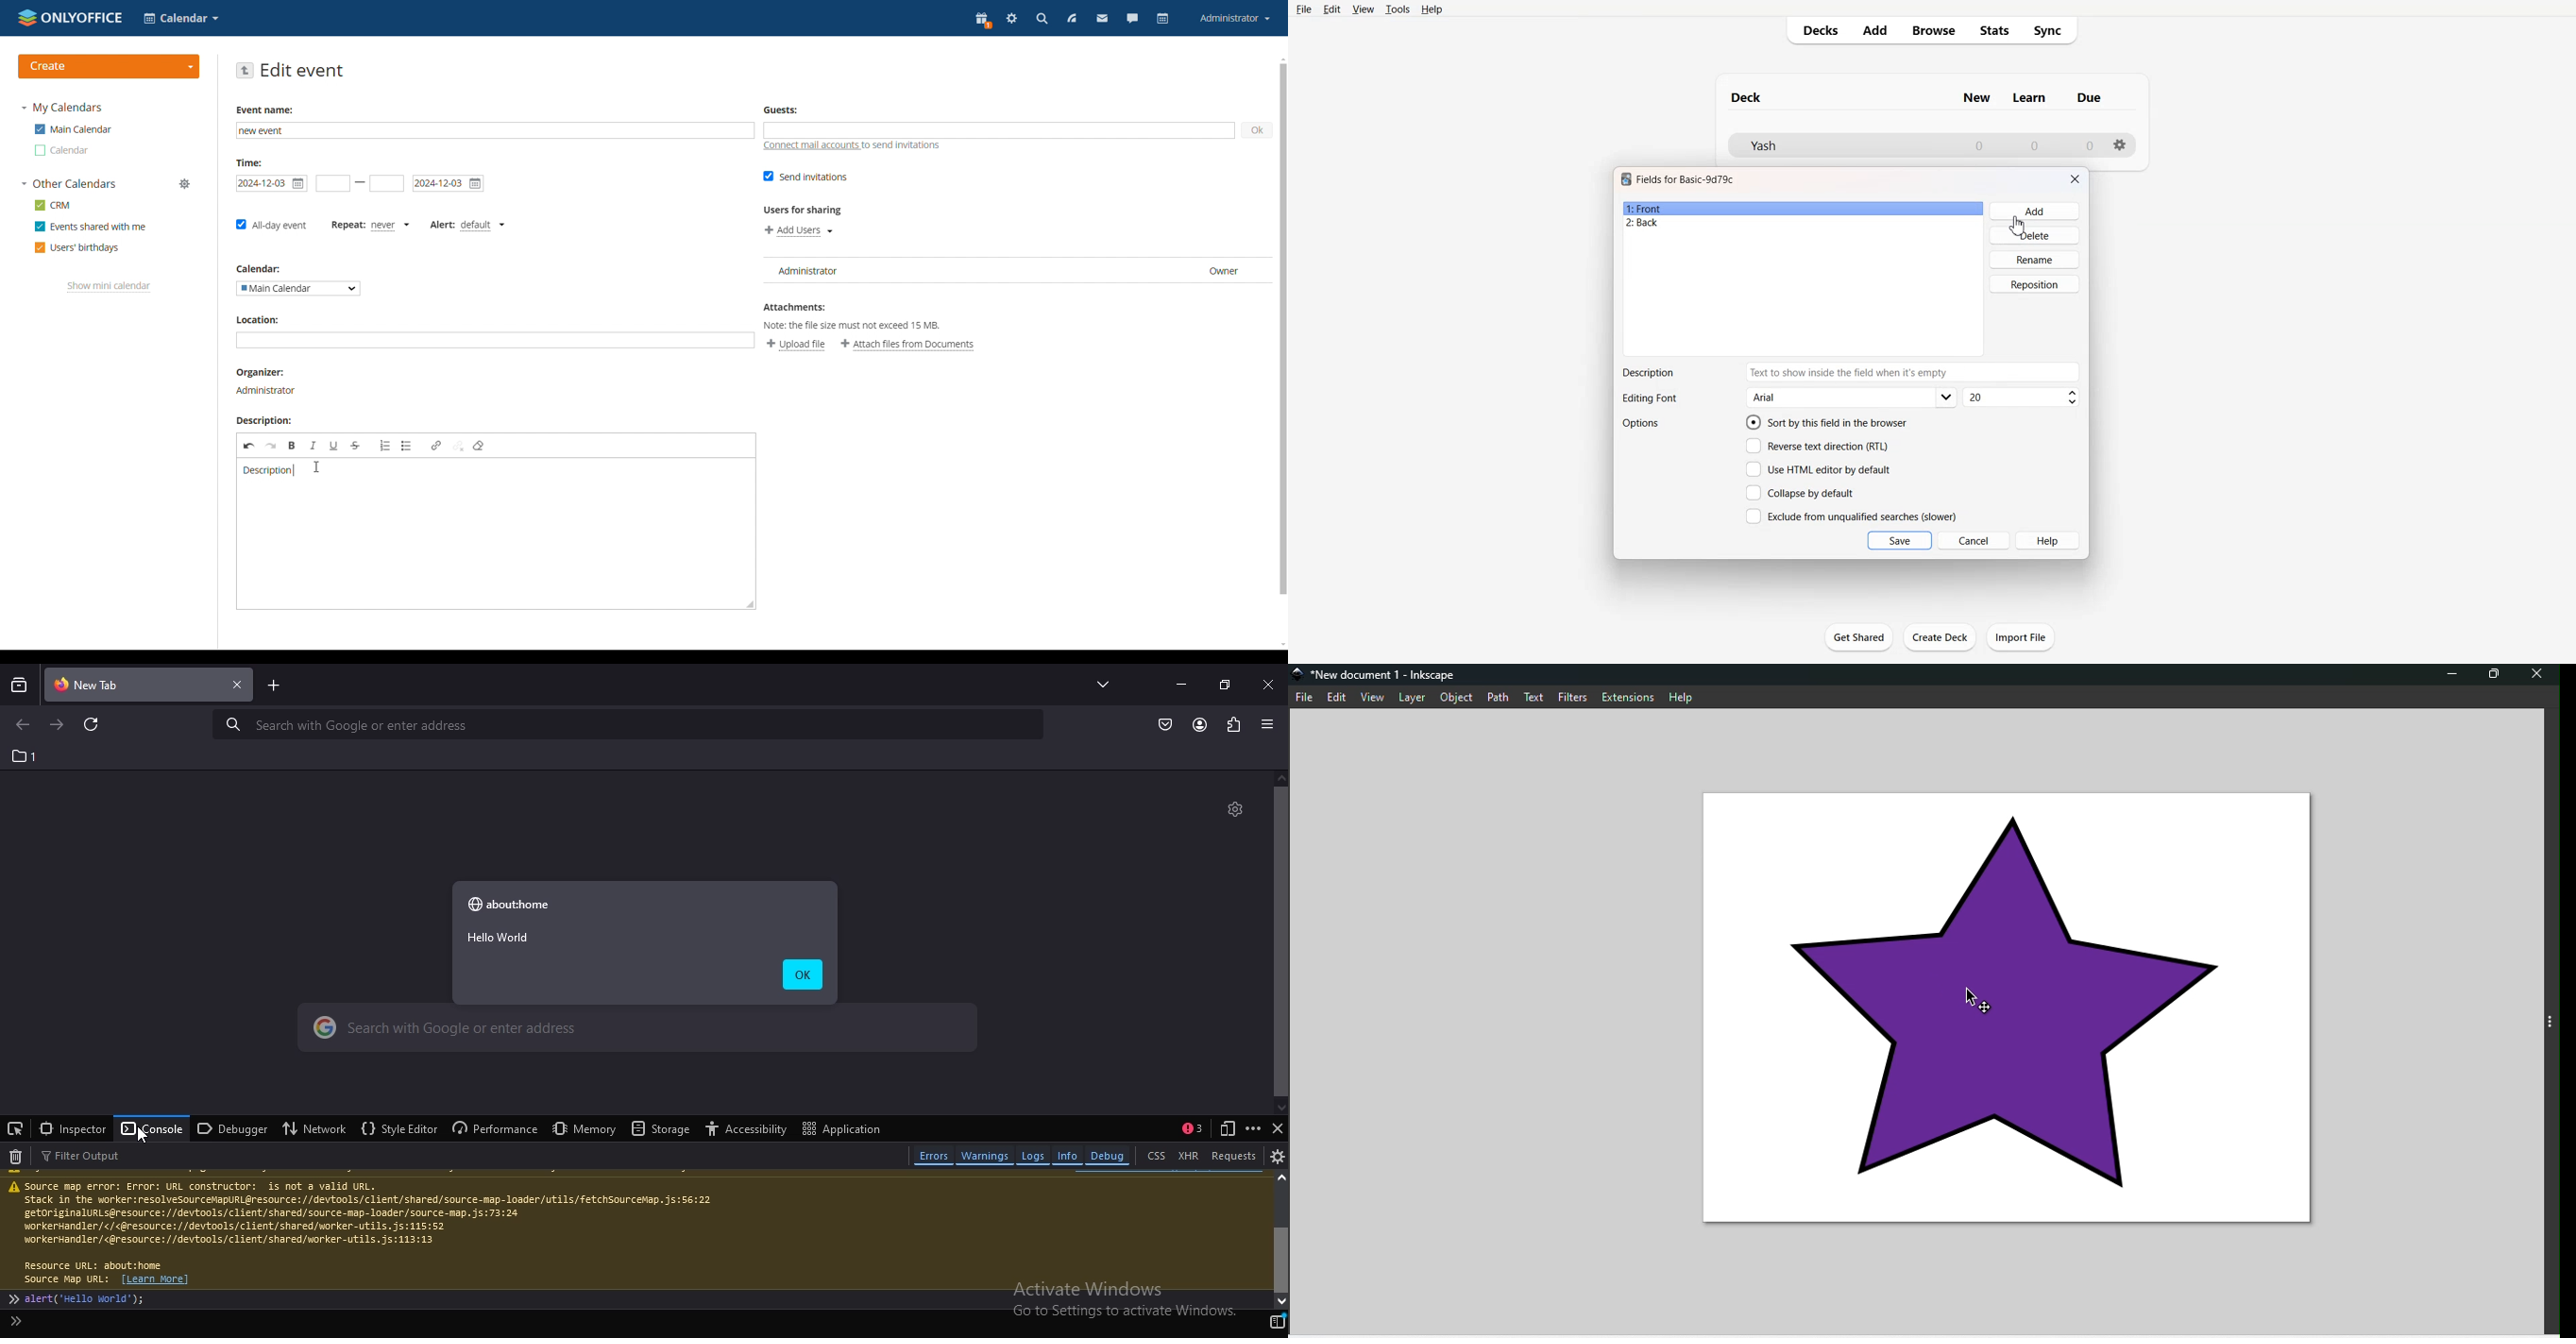  What do you see at coordinates (2075, 179) in the screenshot?
I see `Close` at bounding box center [2075, 179].